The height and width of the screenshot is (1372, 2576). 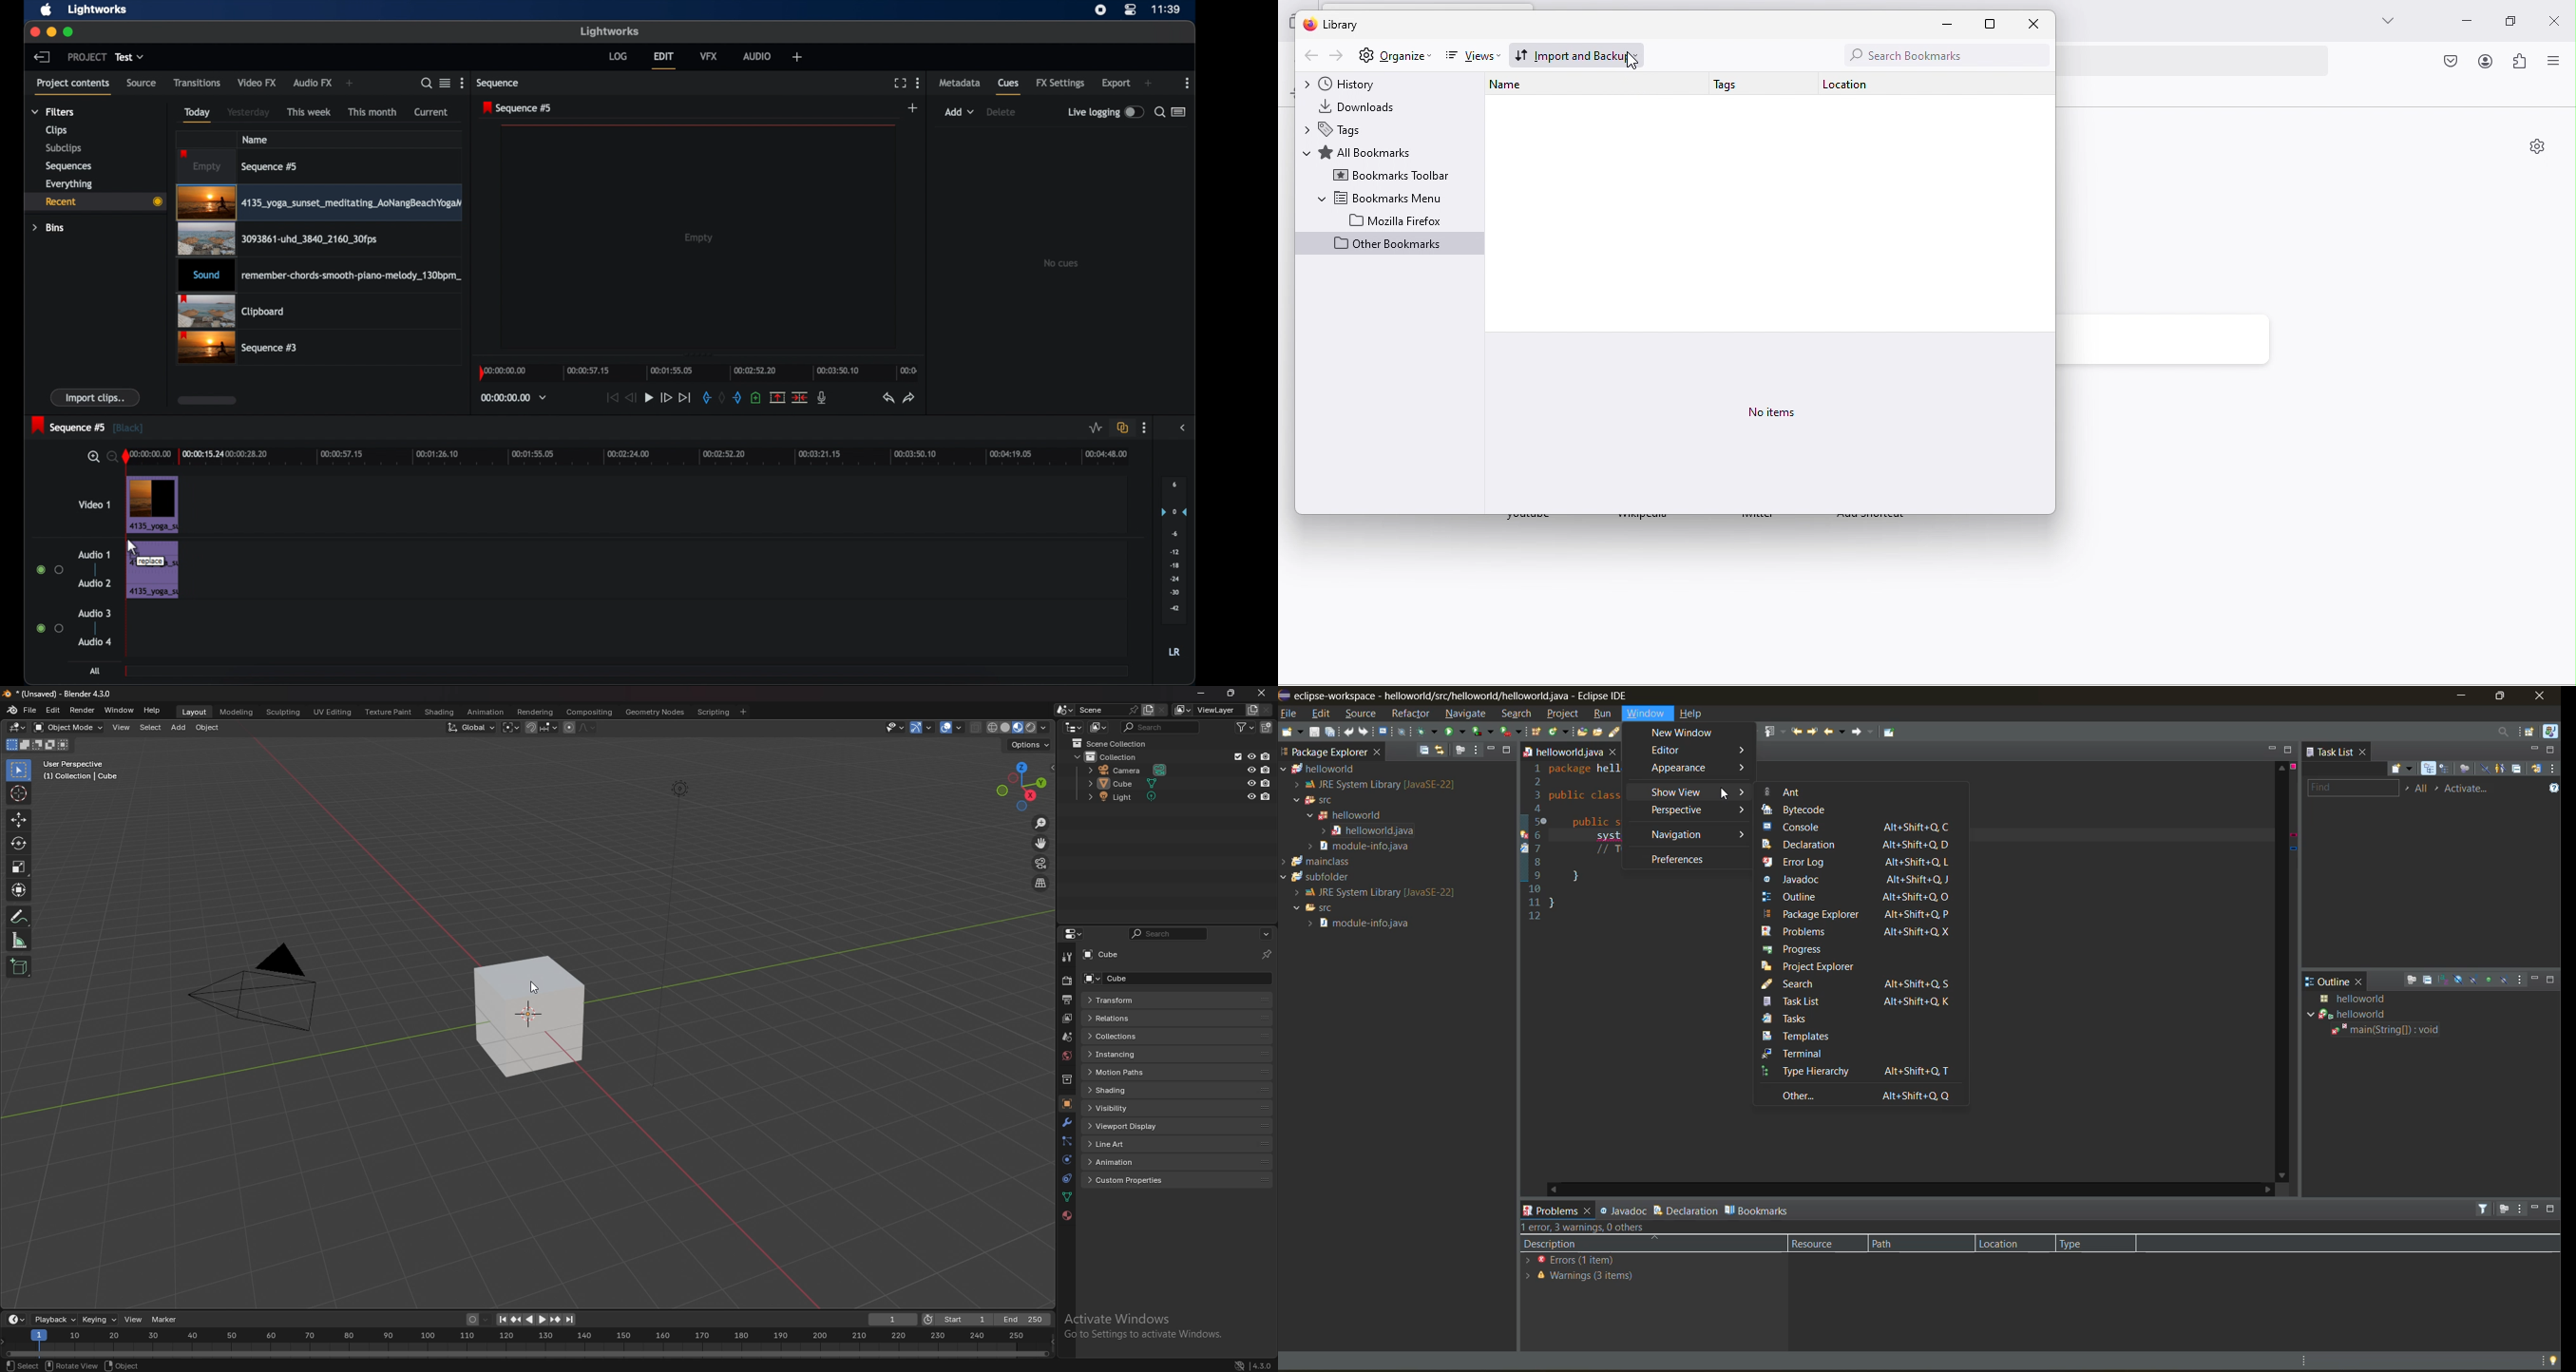 I want to click on select active task, so click(x=2438, y=788).